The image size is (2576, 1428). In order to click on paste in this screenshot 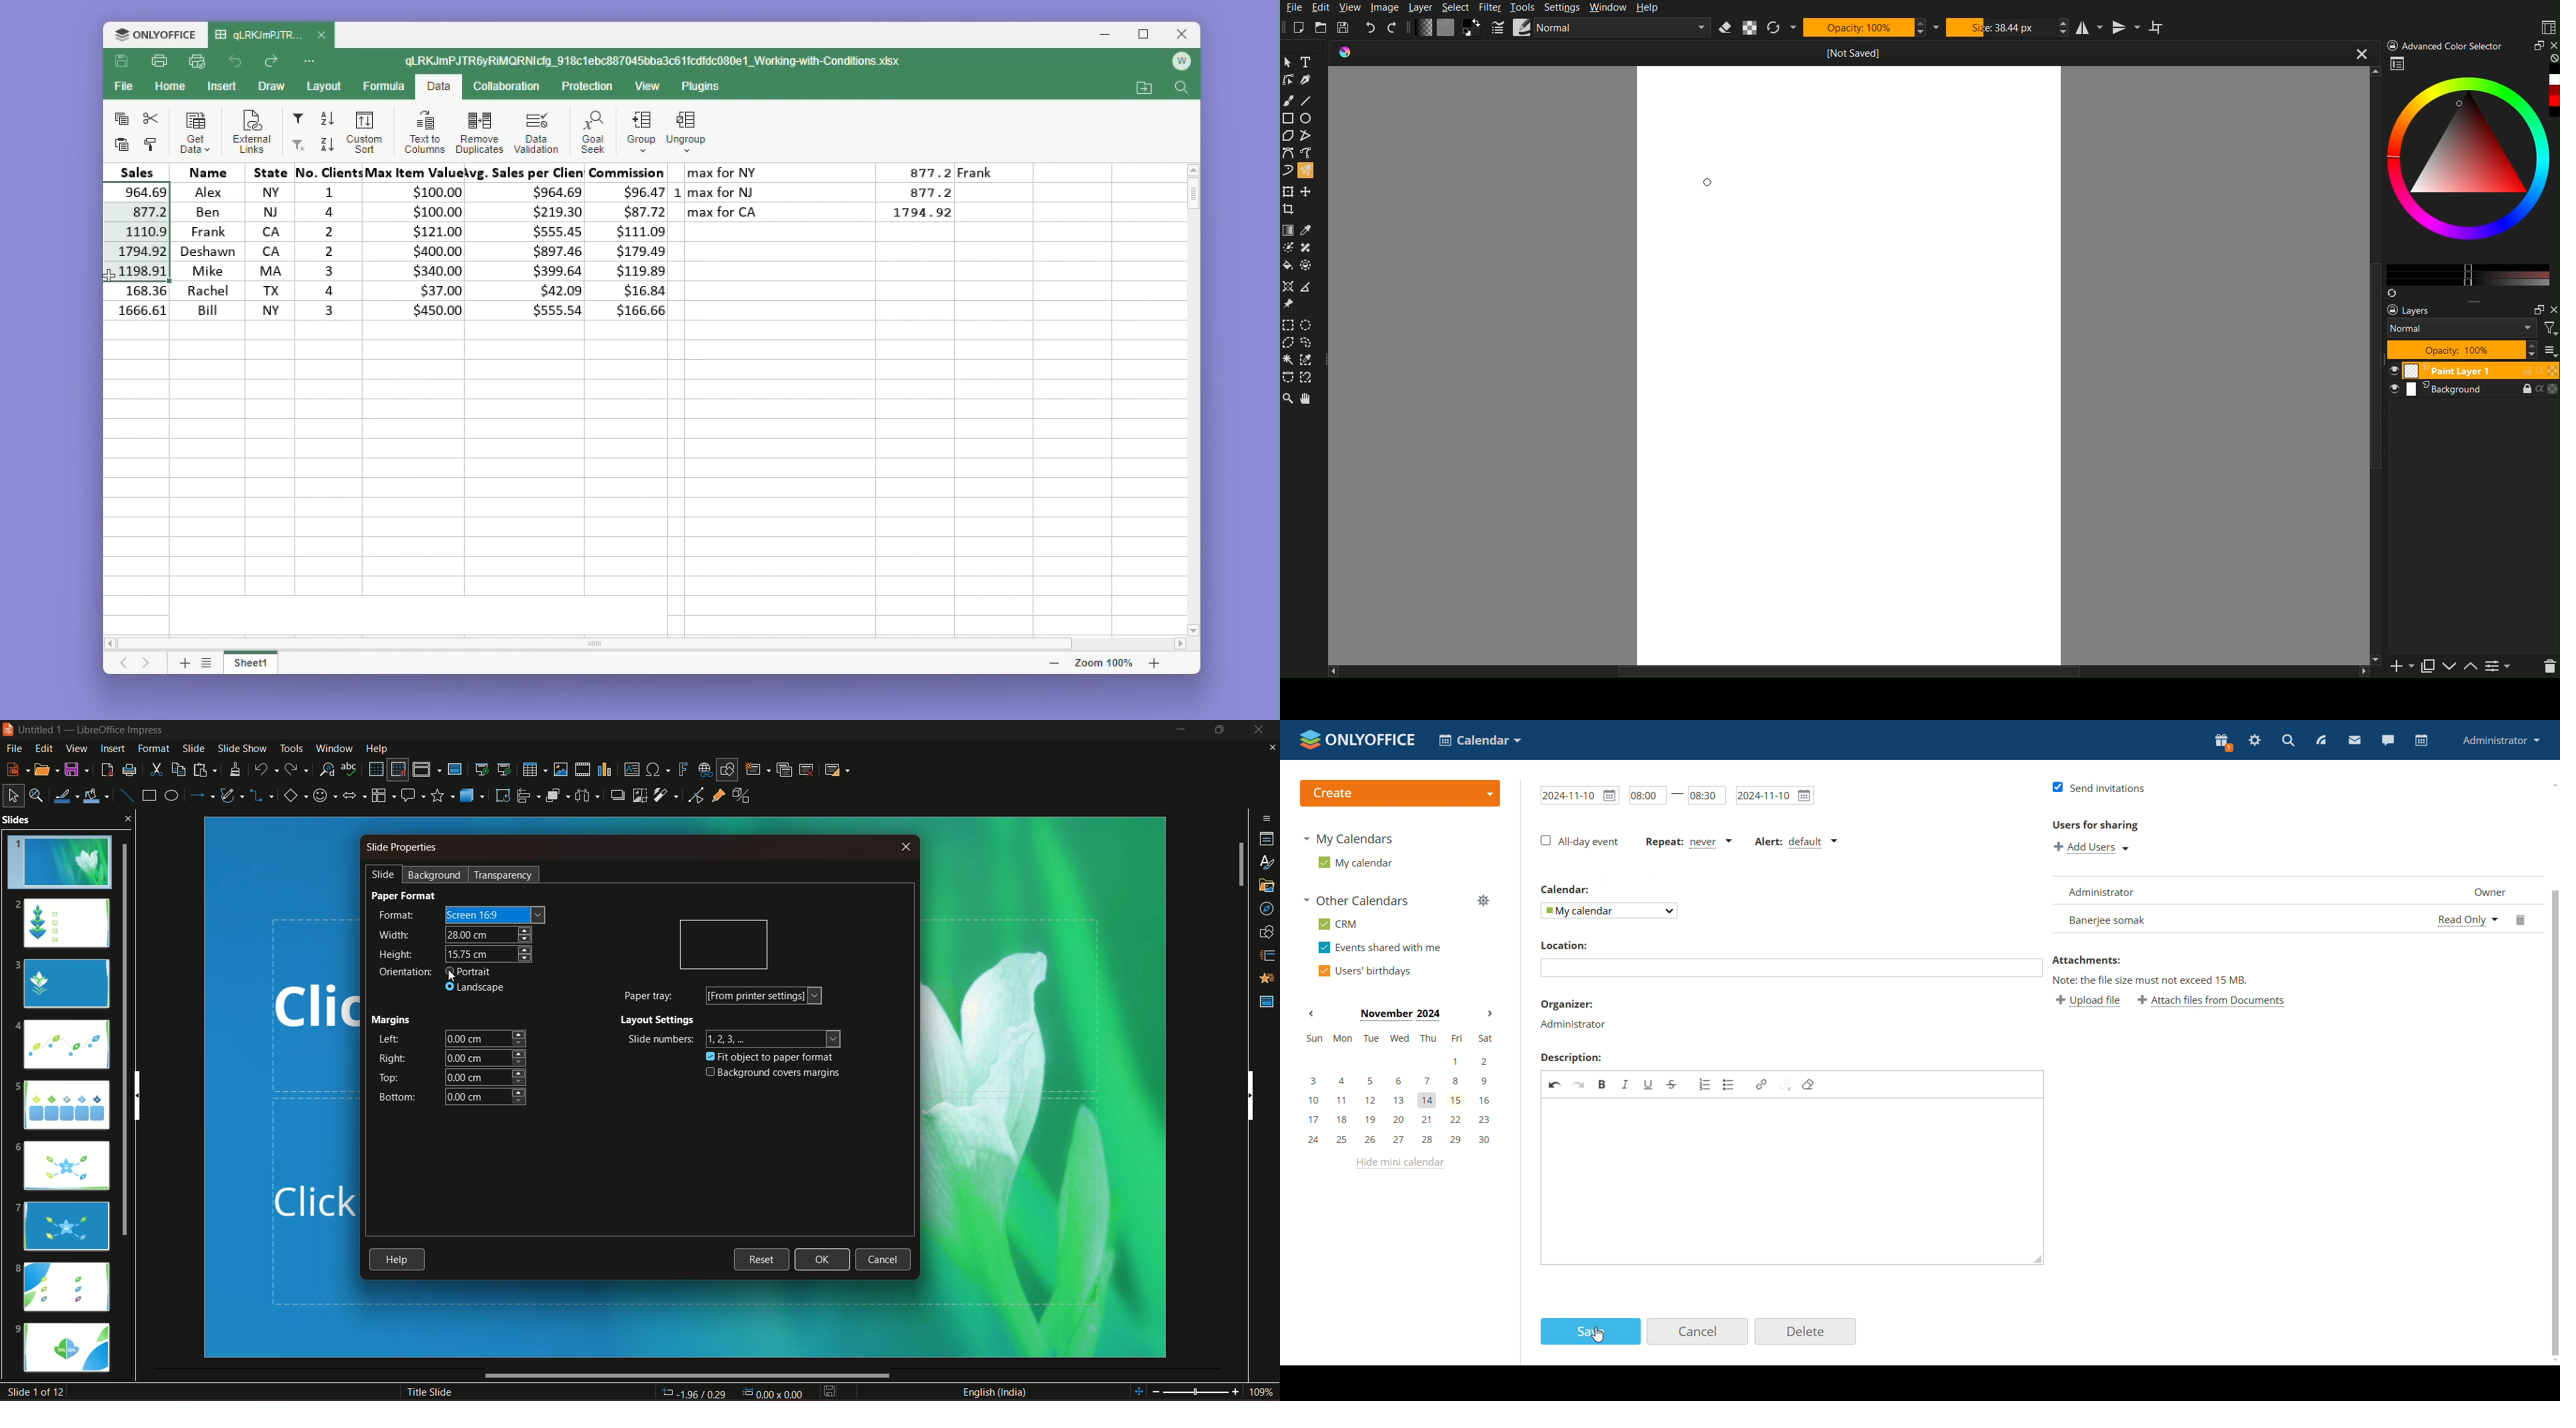, I will do `click(119, 144)`.